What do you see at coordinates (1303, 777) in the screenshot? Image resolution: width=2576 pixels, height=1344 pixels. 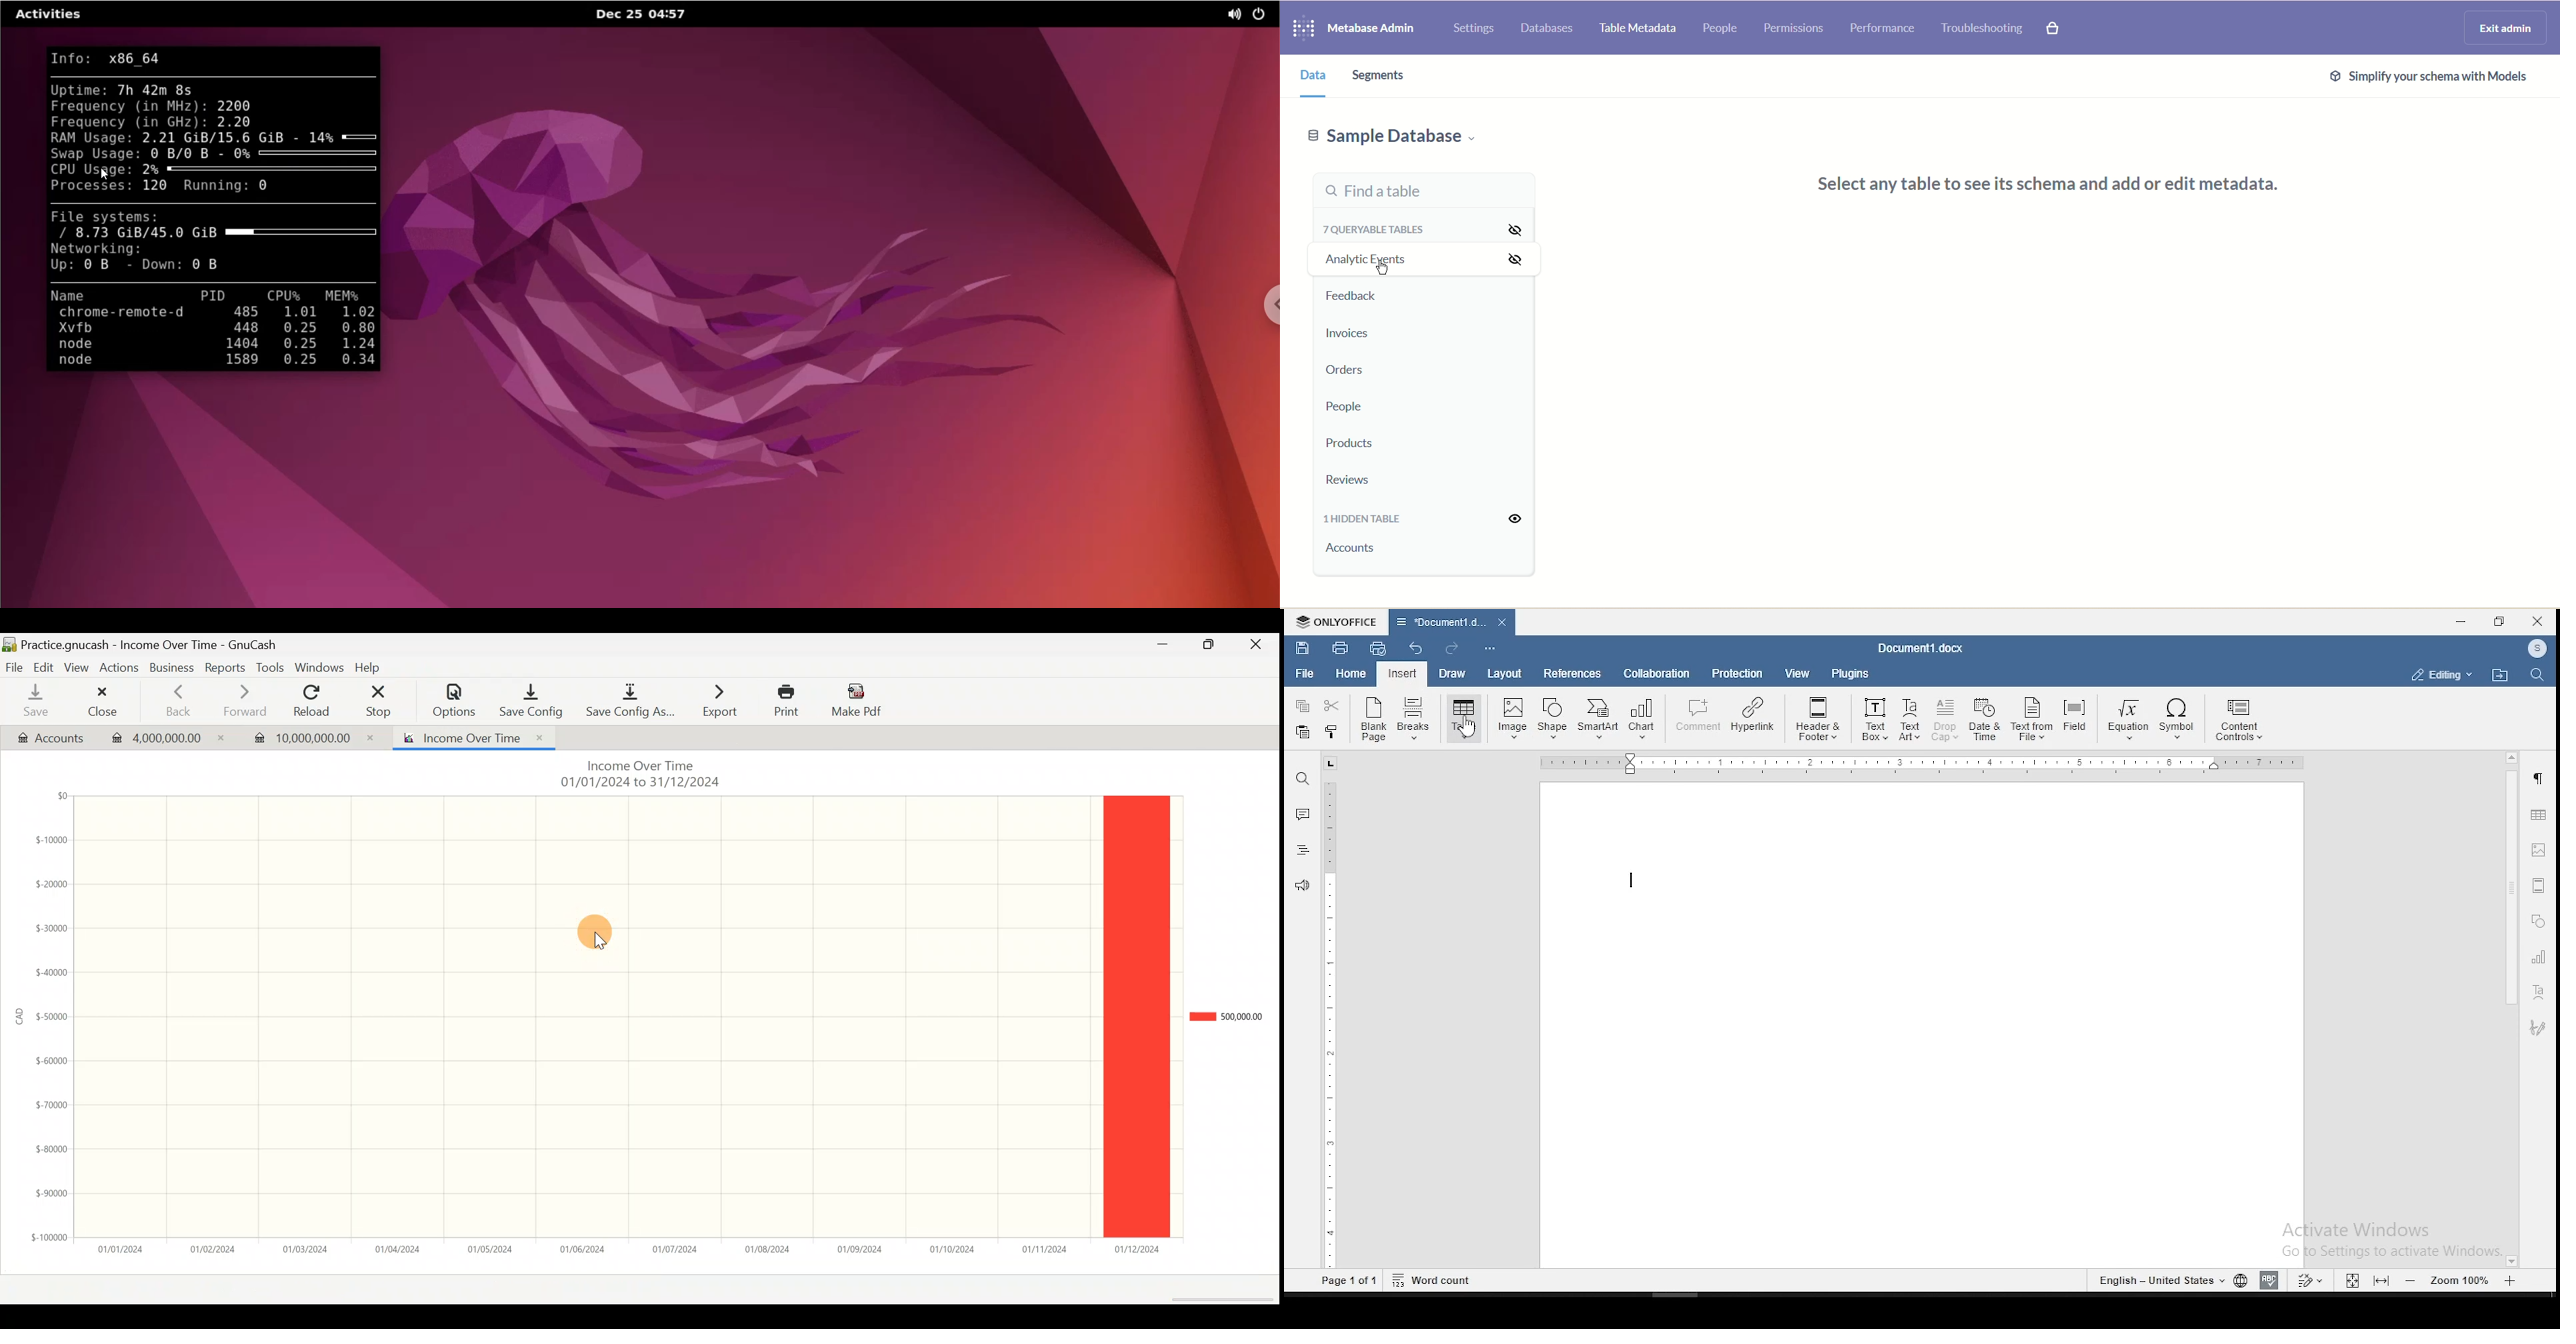 I see `find` at bounding box center [1303, 777].